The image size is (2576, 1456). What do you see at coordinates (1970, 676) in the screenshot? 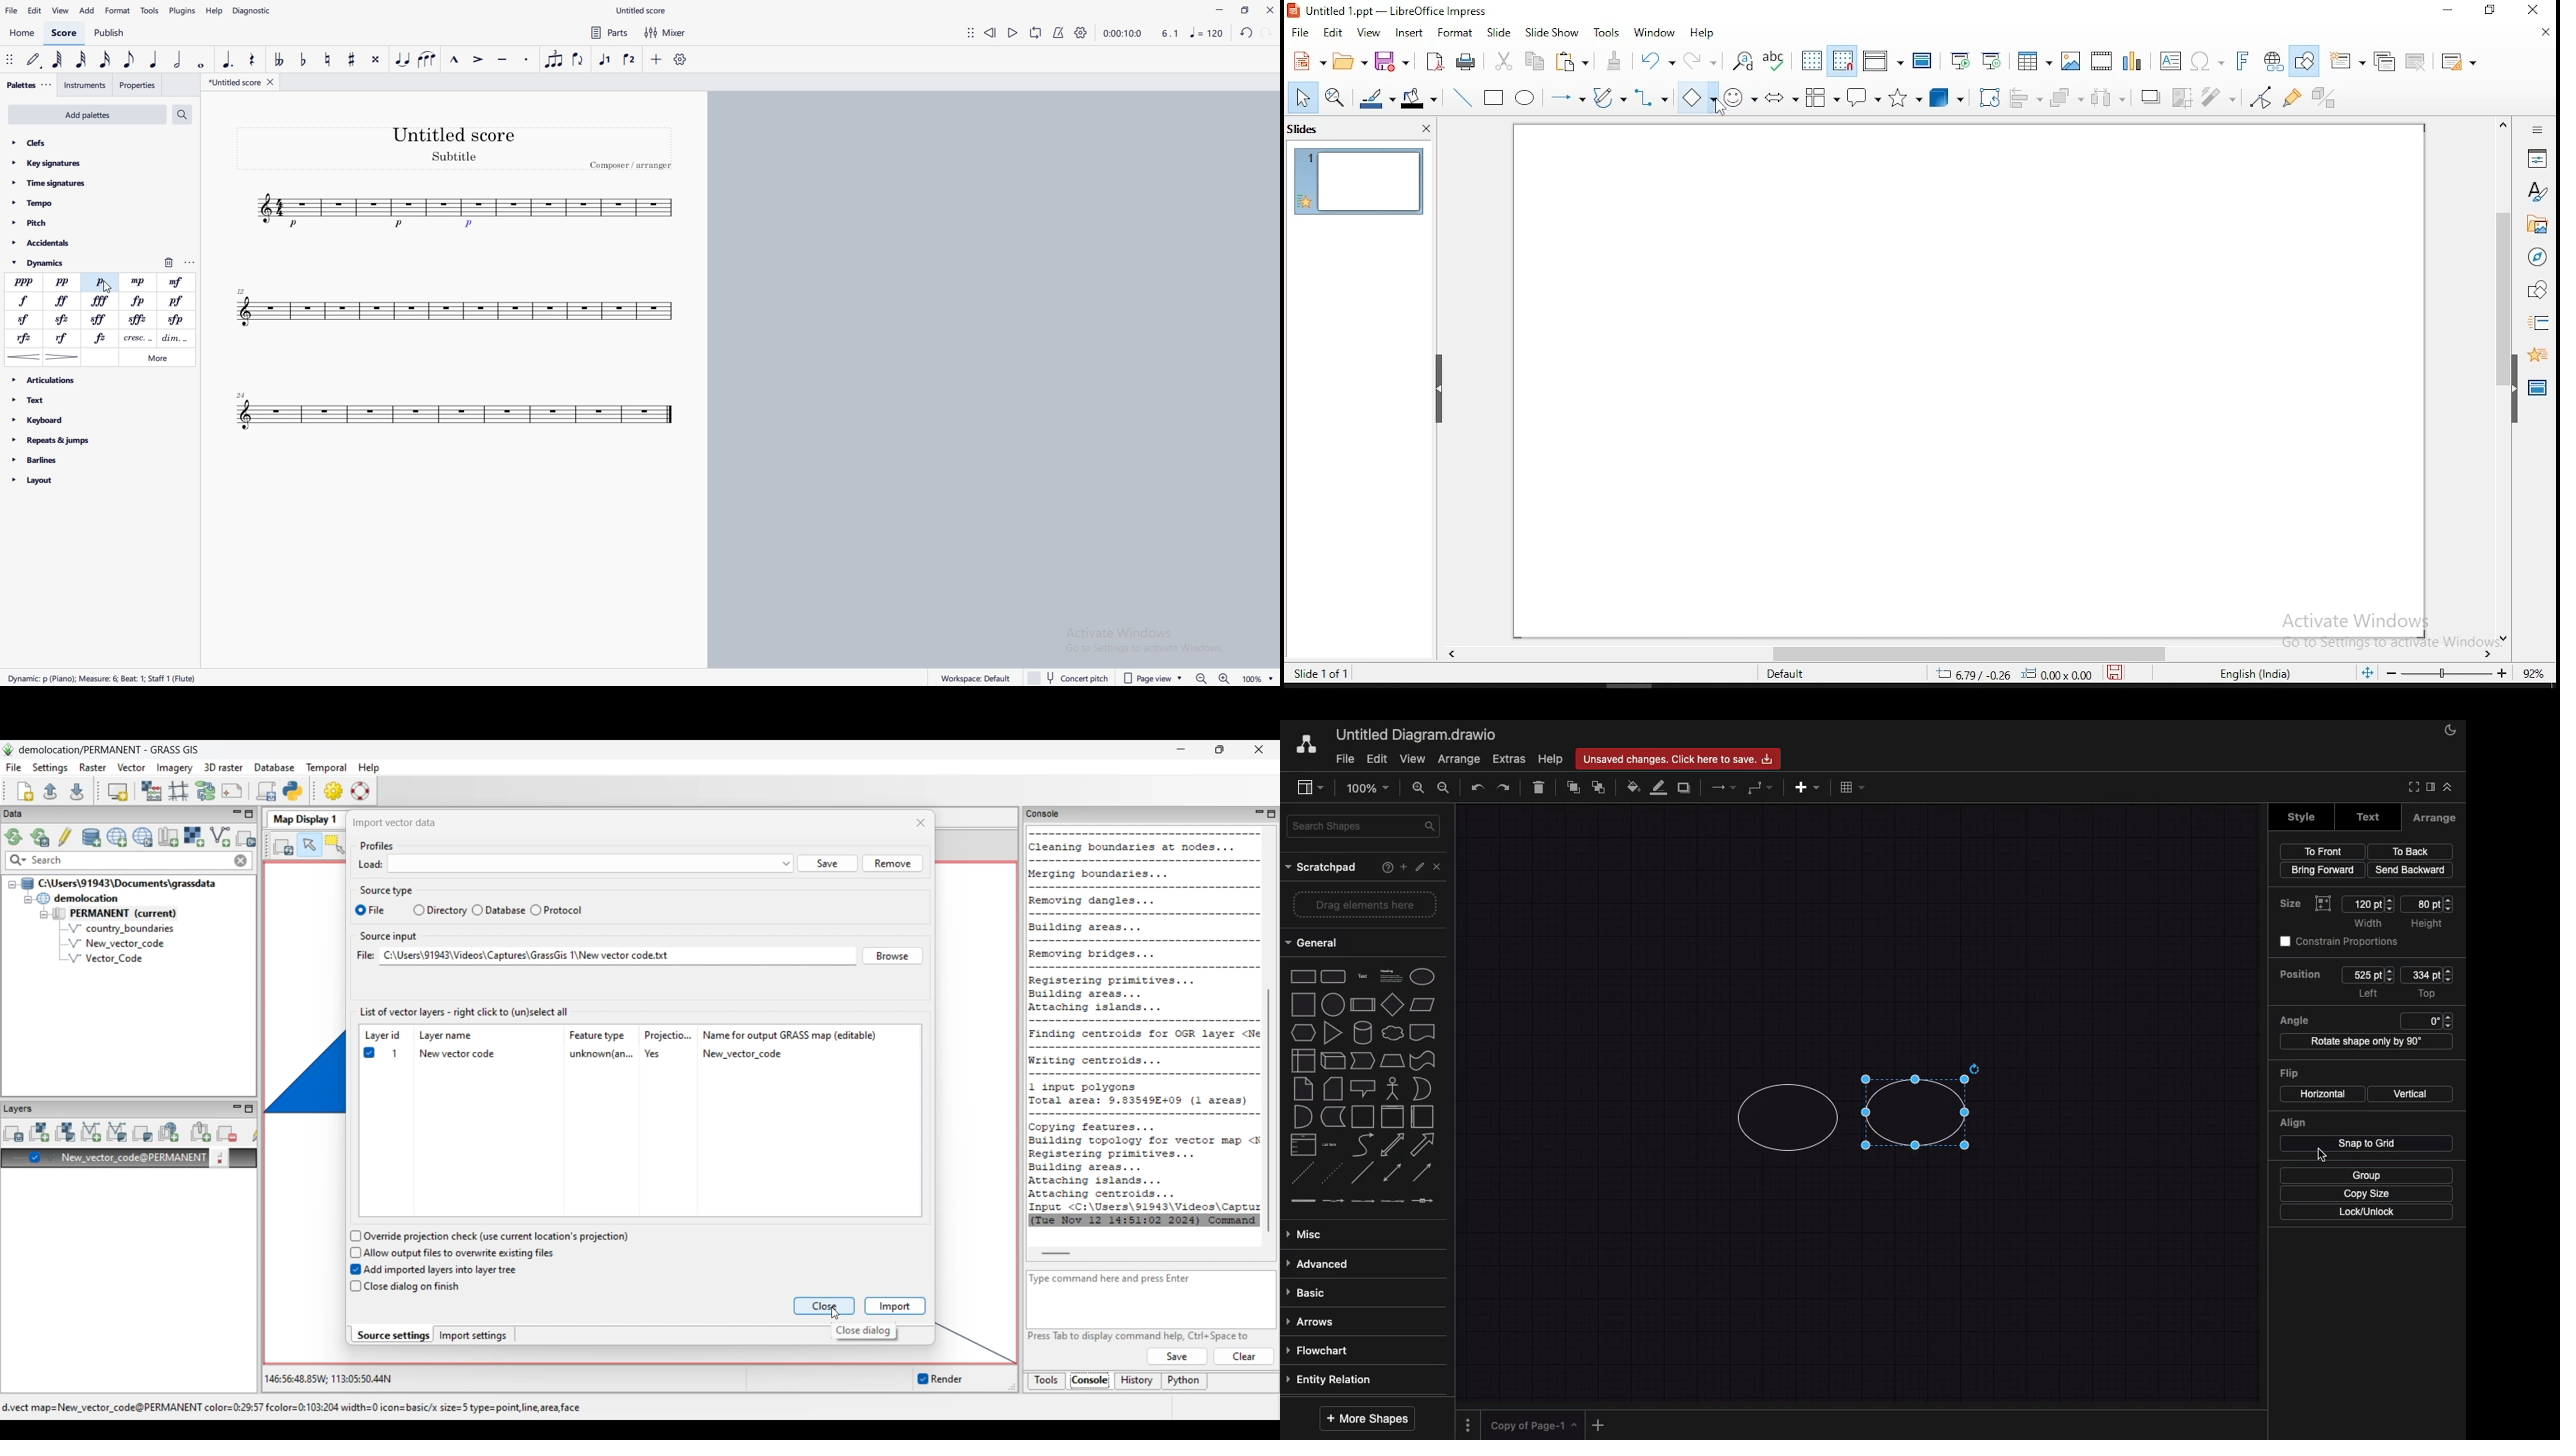
I see `6.9 / -0.26` at bounding box center [1970, 676].